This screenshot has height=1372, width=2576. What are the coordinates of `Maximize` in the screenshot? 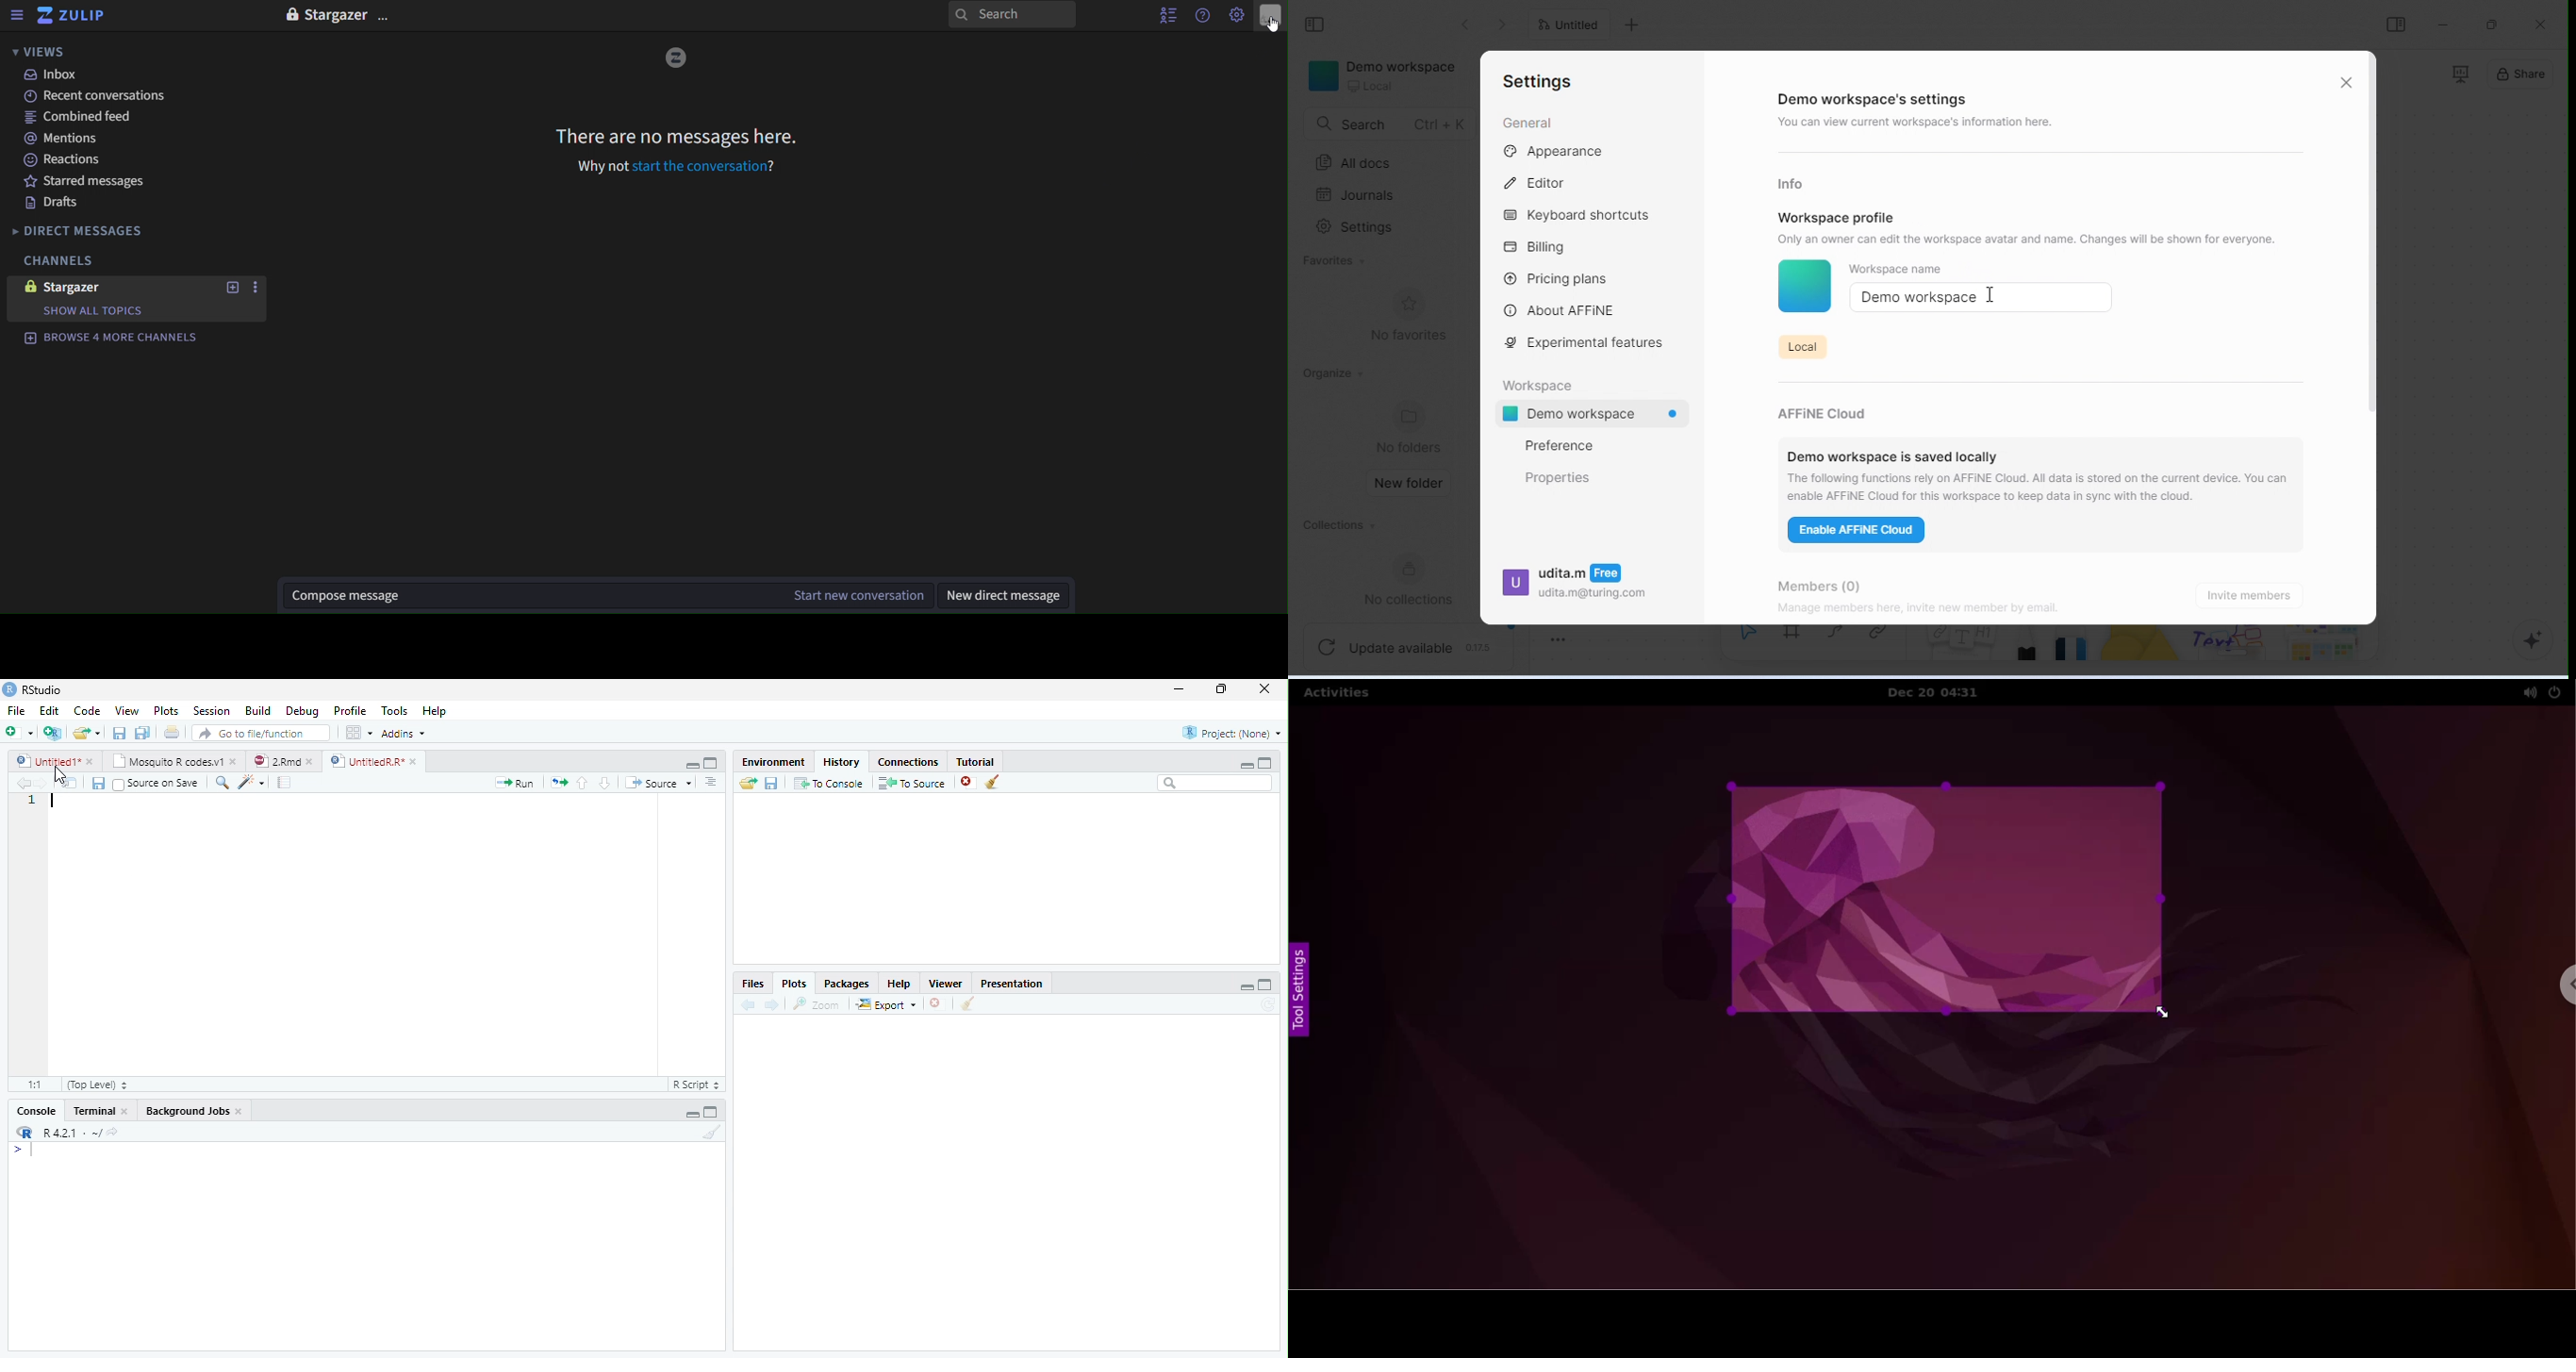 It's located at (1265, 985).